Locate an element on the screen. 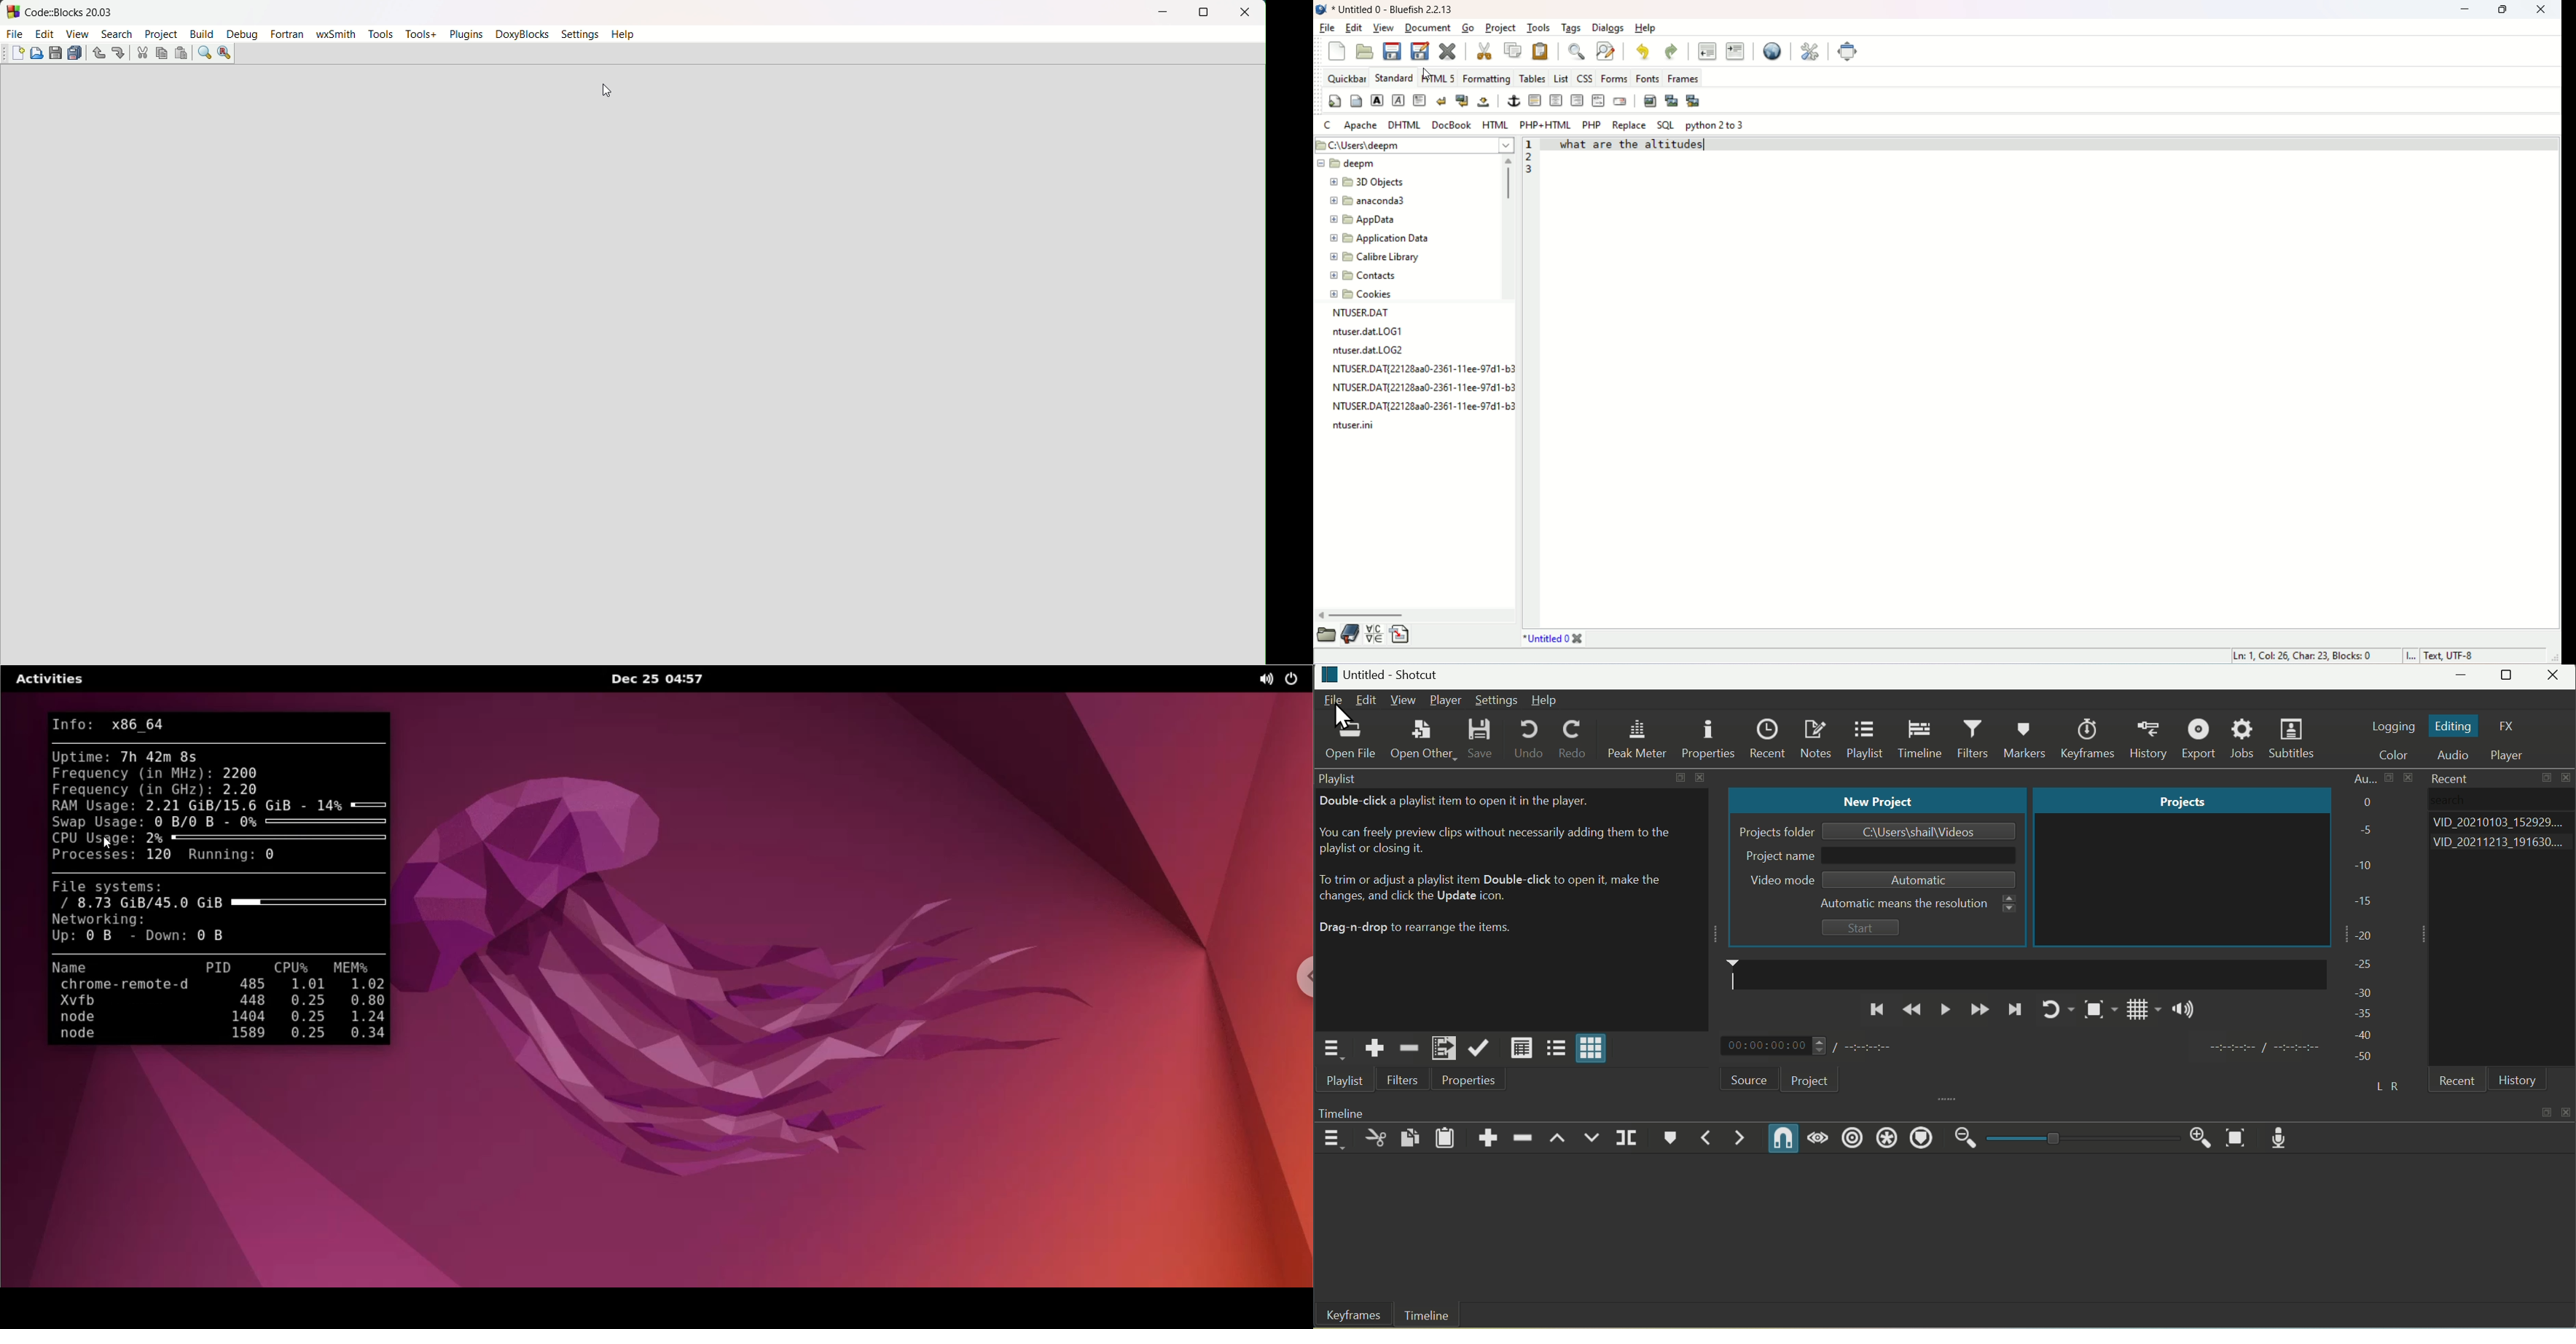 This screenshot has width=2576, height=1344. Split at Playahead is located at coordinates (1628, 1137).